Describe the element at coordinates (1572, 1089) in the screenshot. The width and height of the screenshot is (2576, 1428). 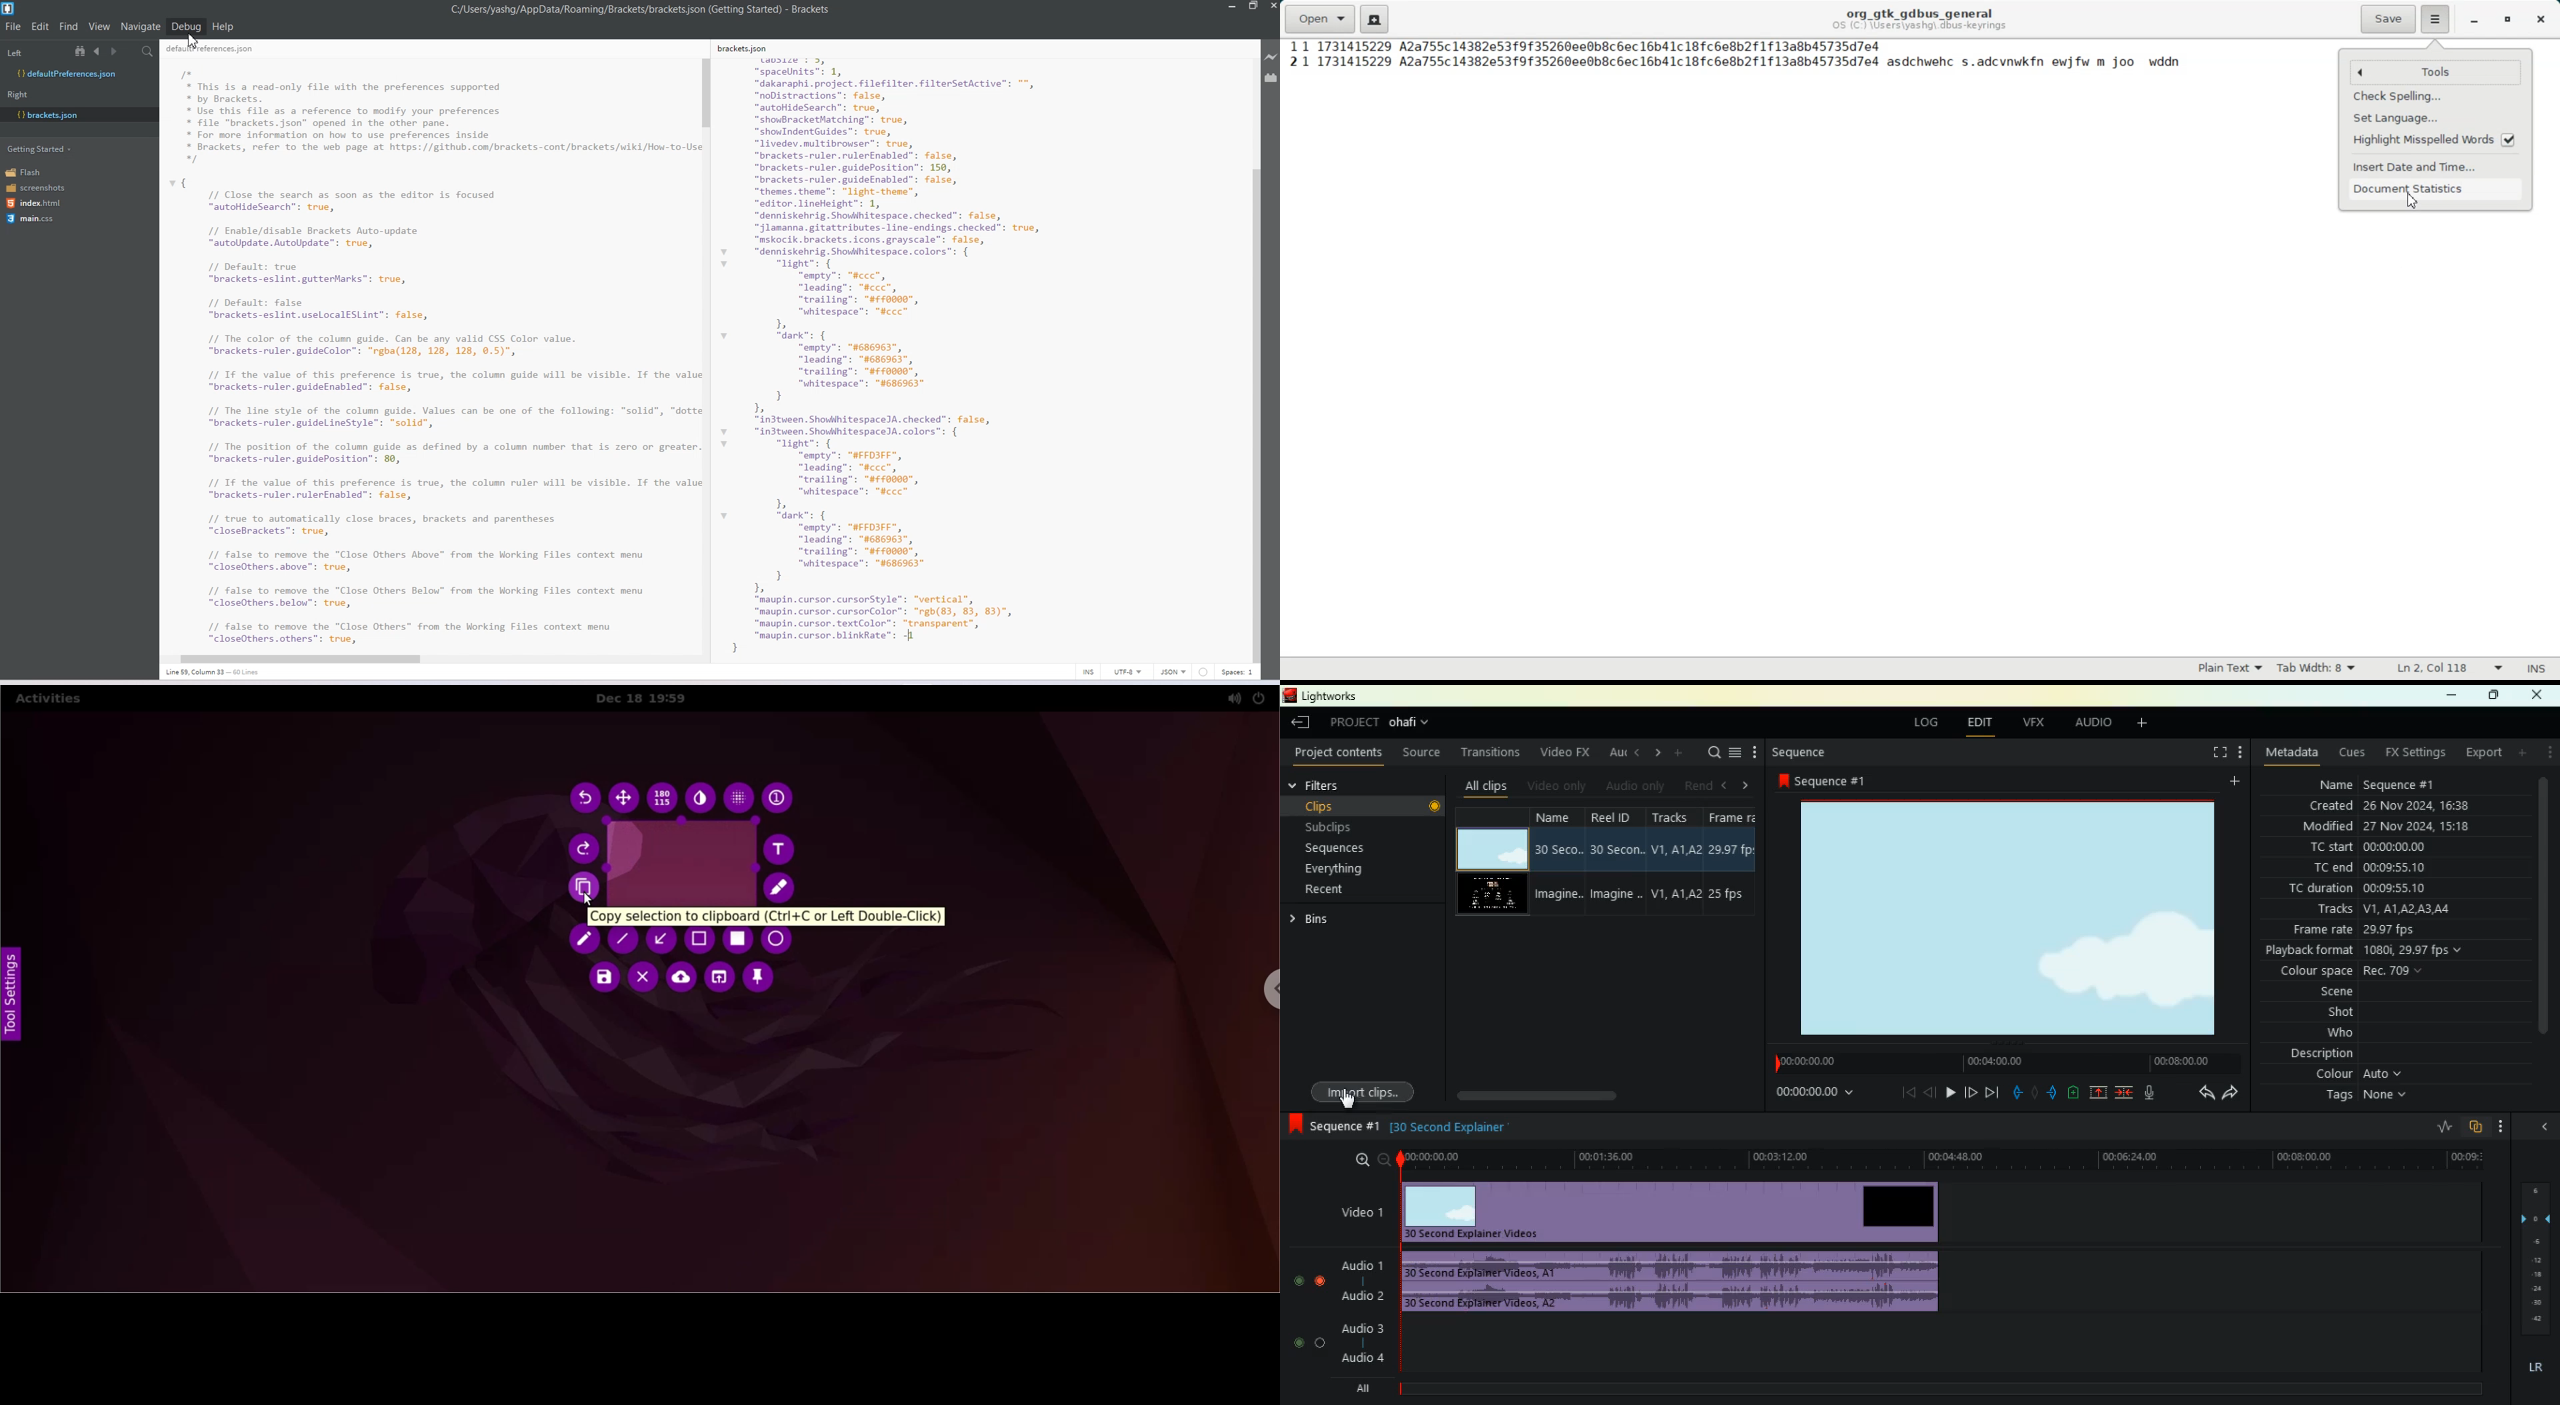
I see `scroll` at that location.